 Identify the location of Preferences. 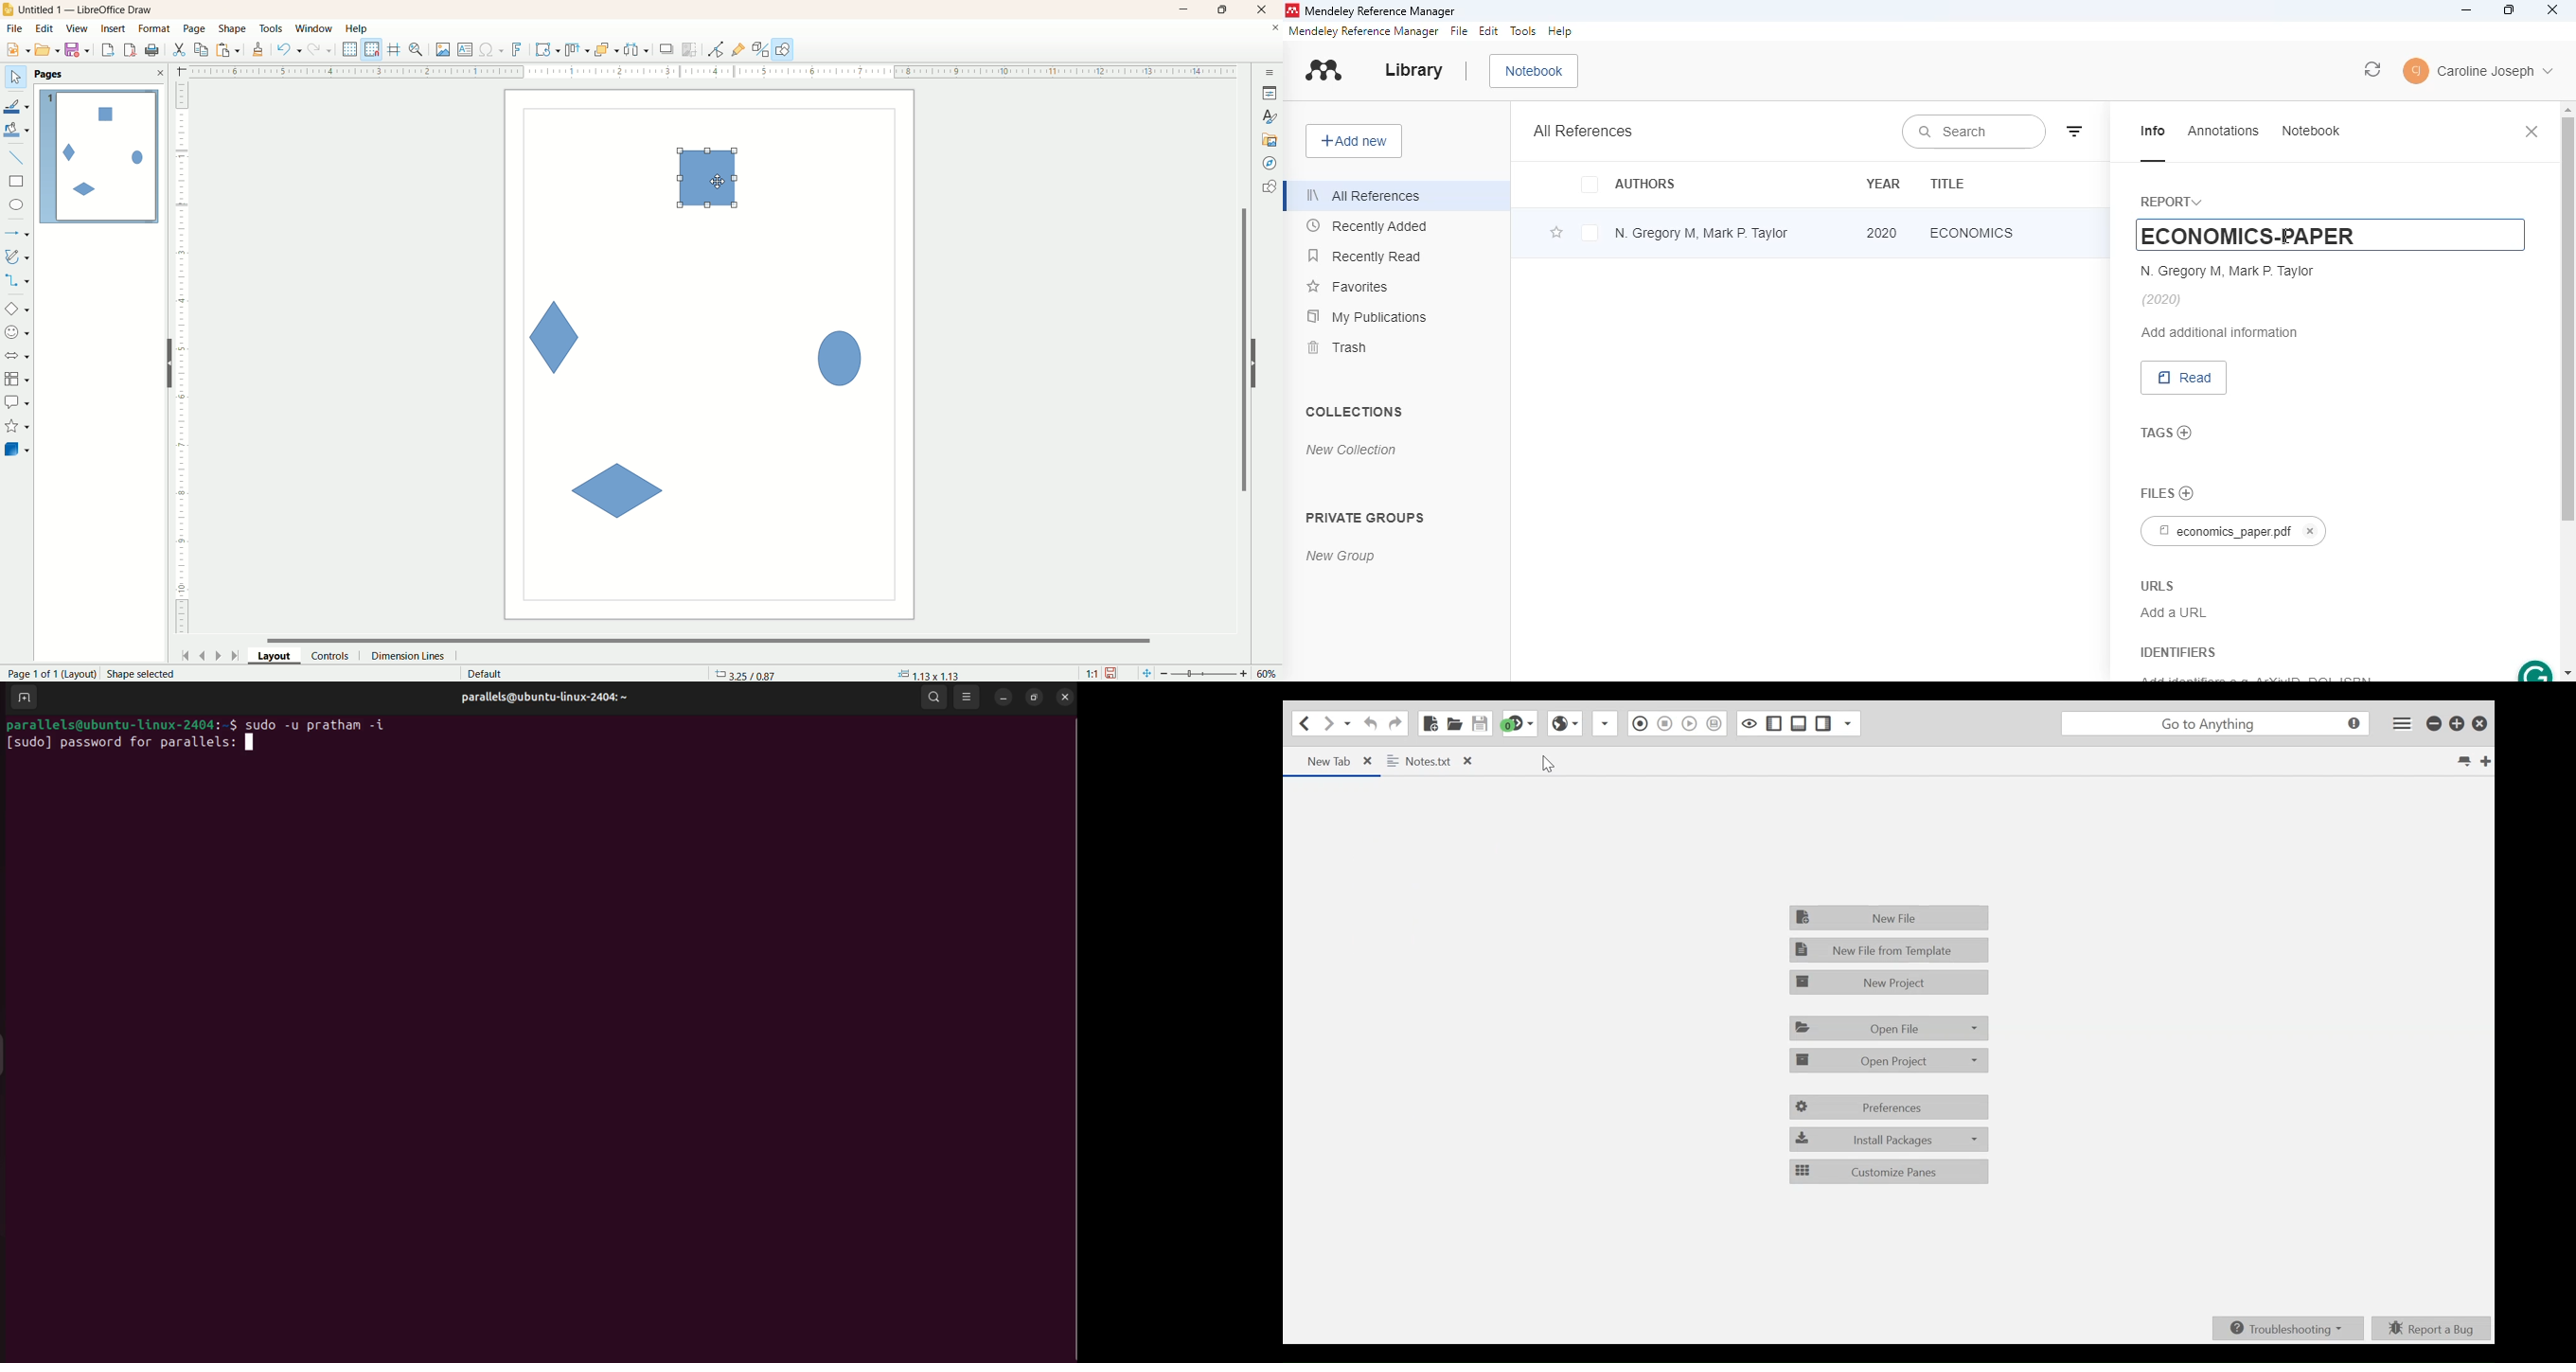
(1888, 1106).